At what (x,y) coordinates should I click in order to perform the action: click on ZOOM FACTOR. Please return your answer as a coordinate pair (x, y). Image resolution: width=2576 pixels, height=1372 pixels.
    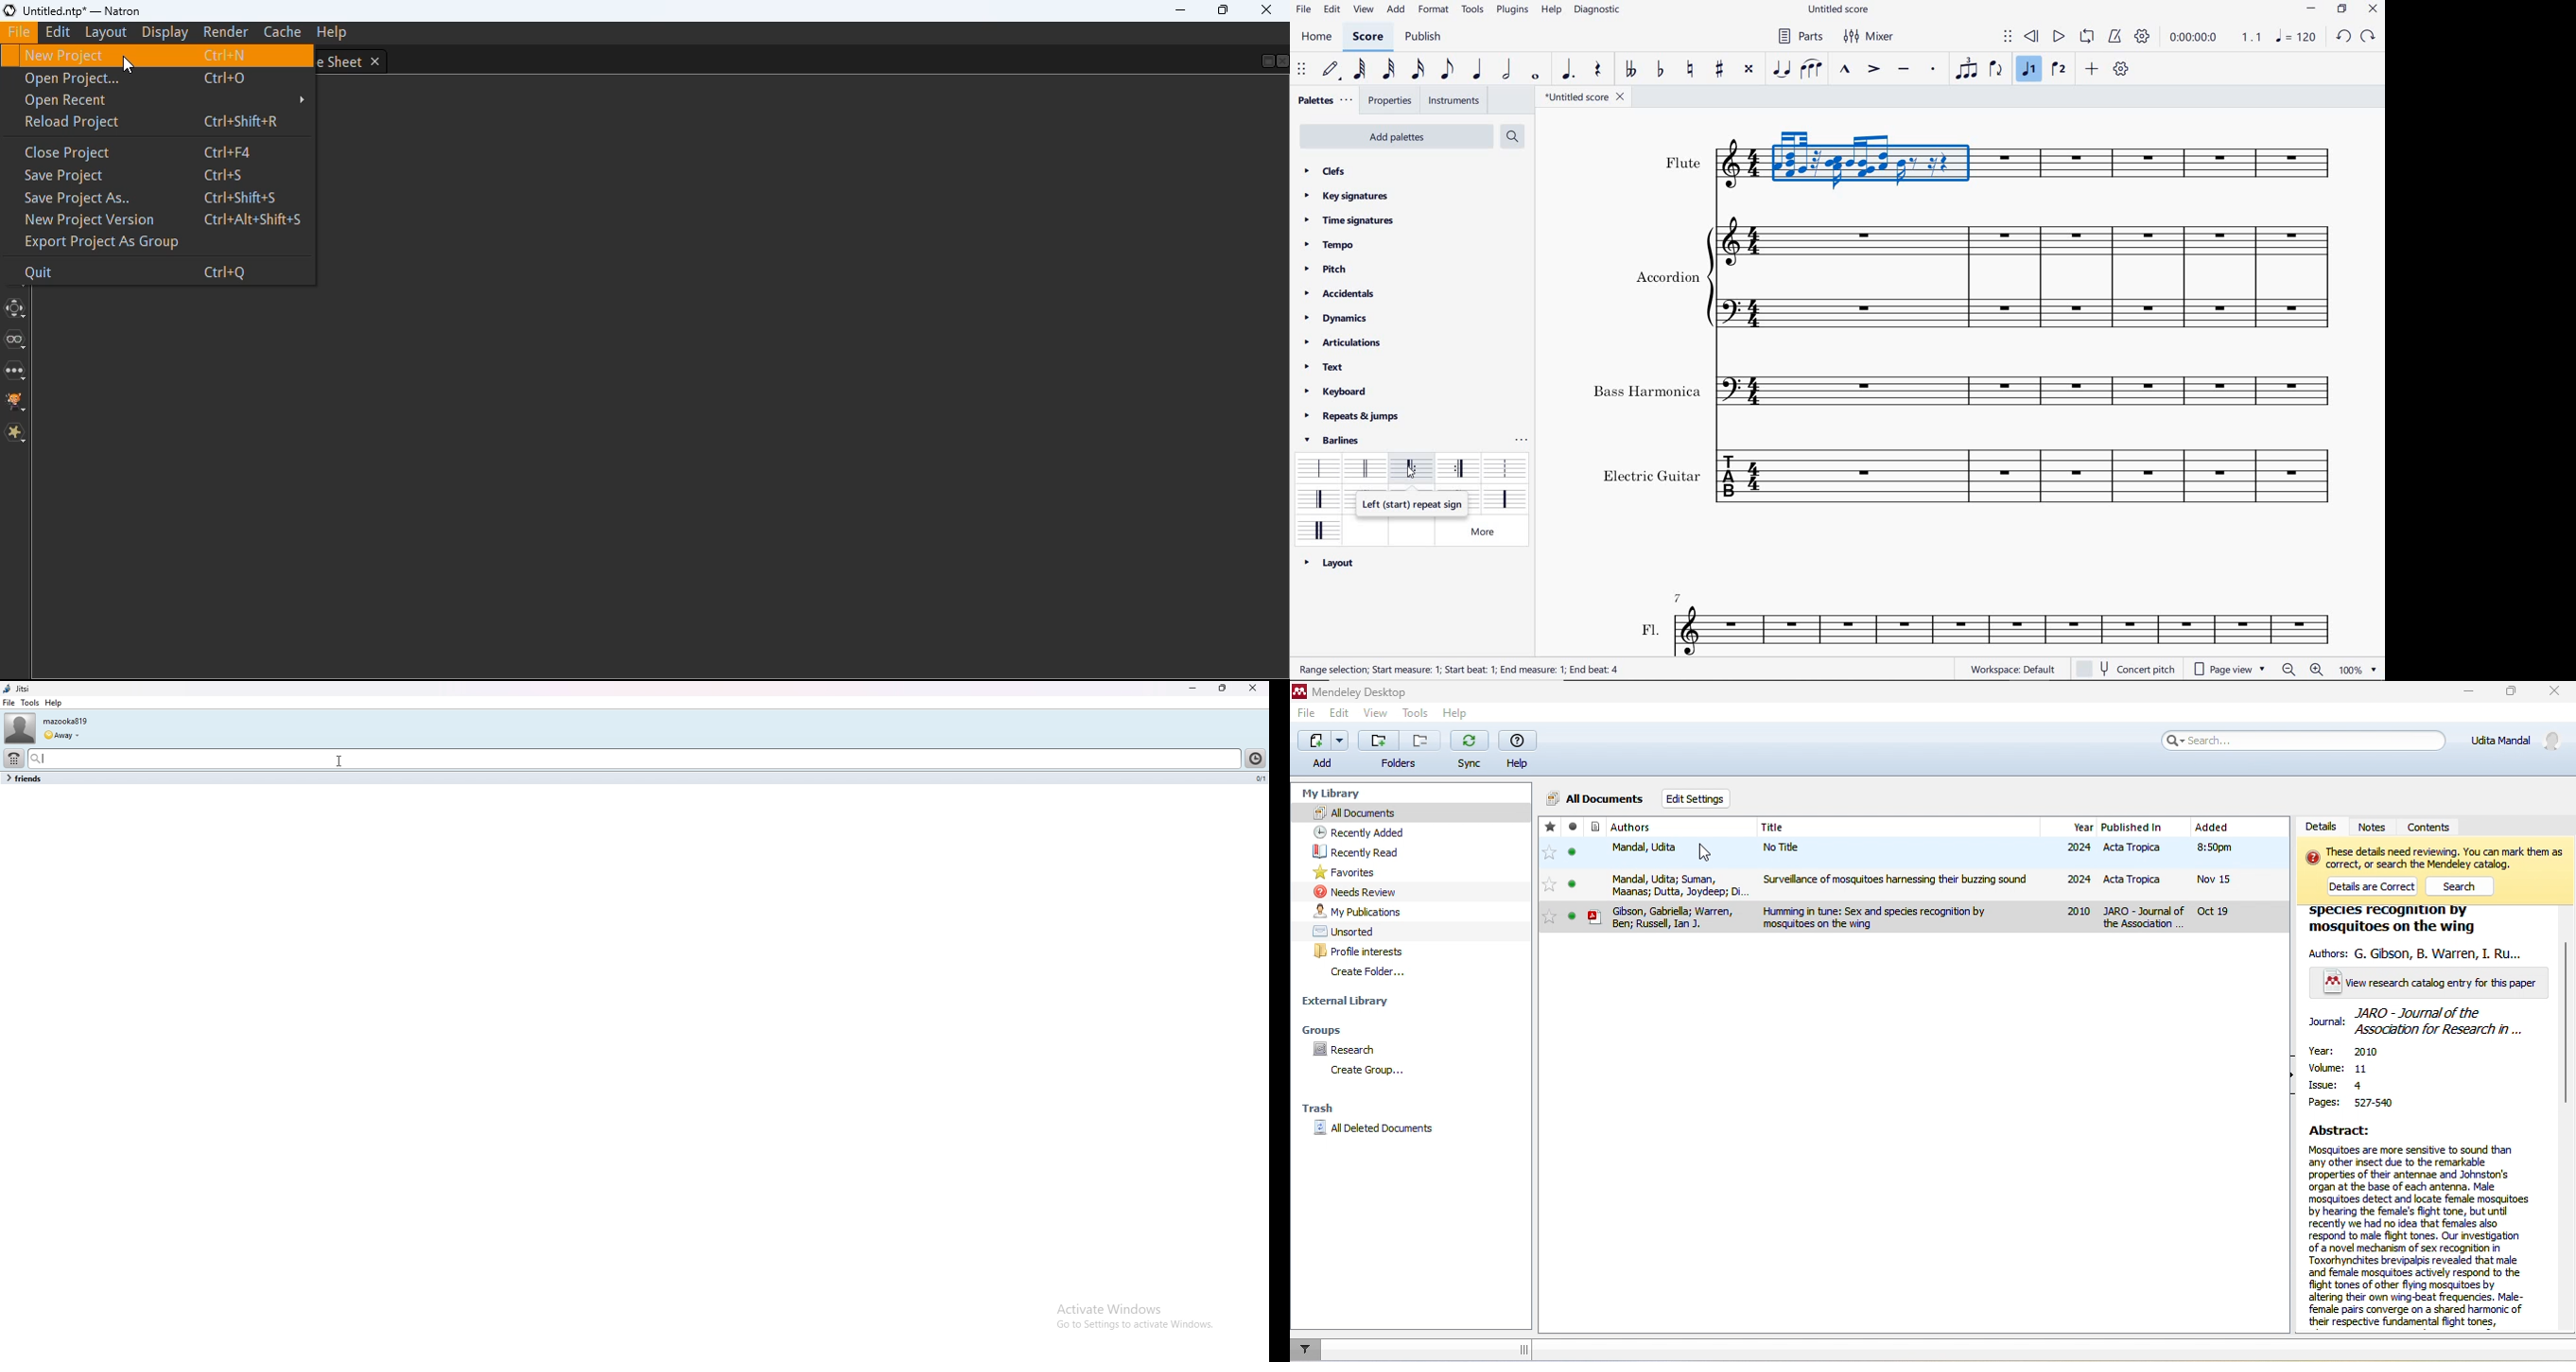
    Looking at the image, I should click on (2358, 670).